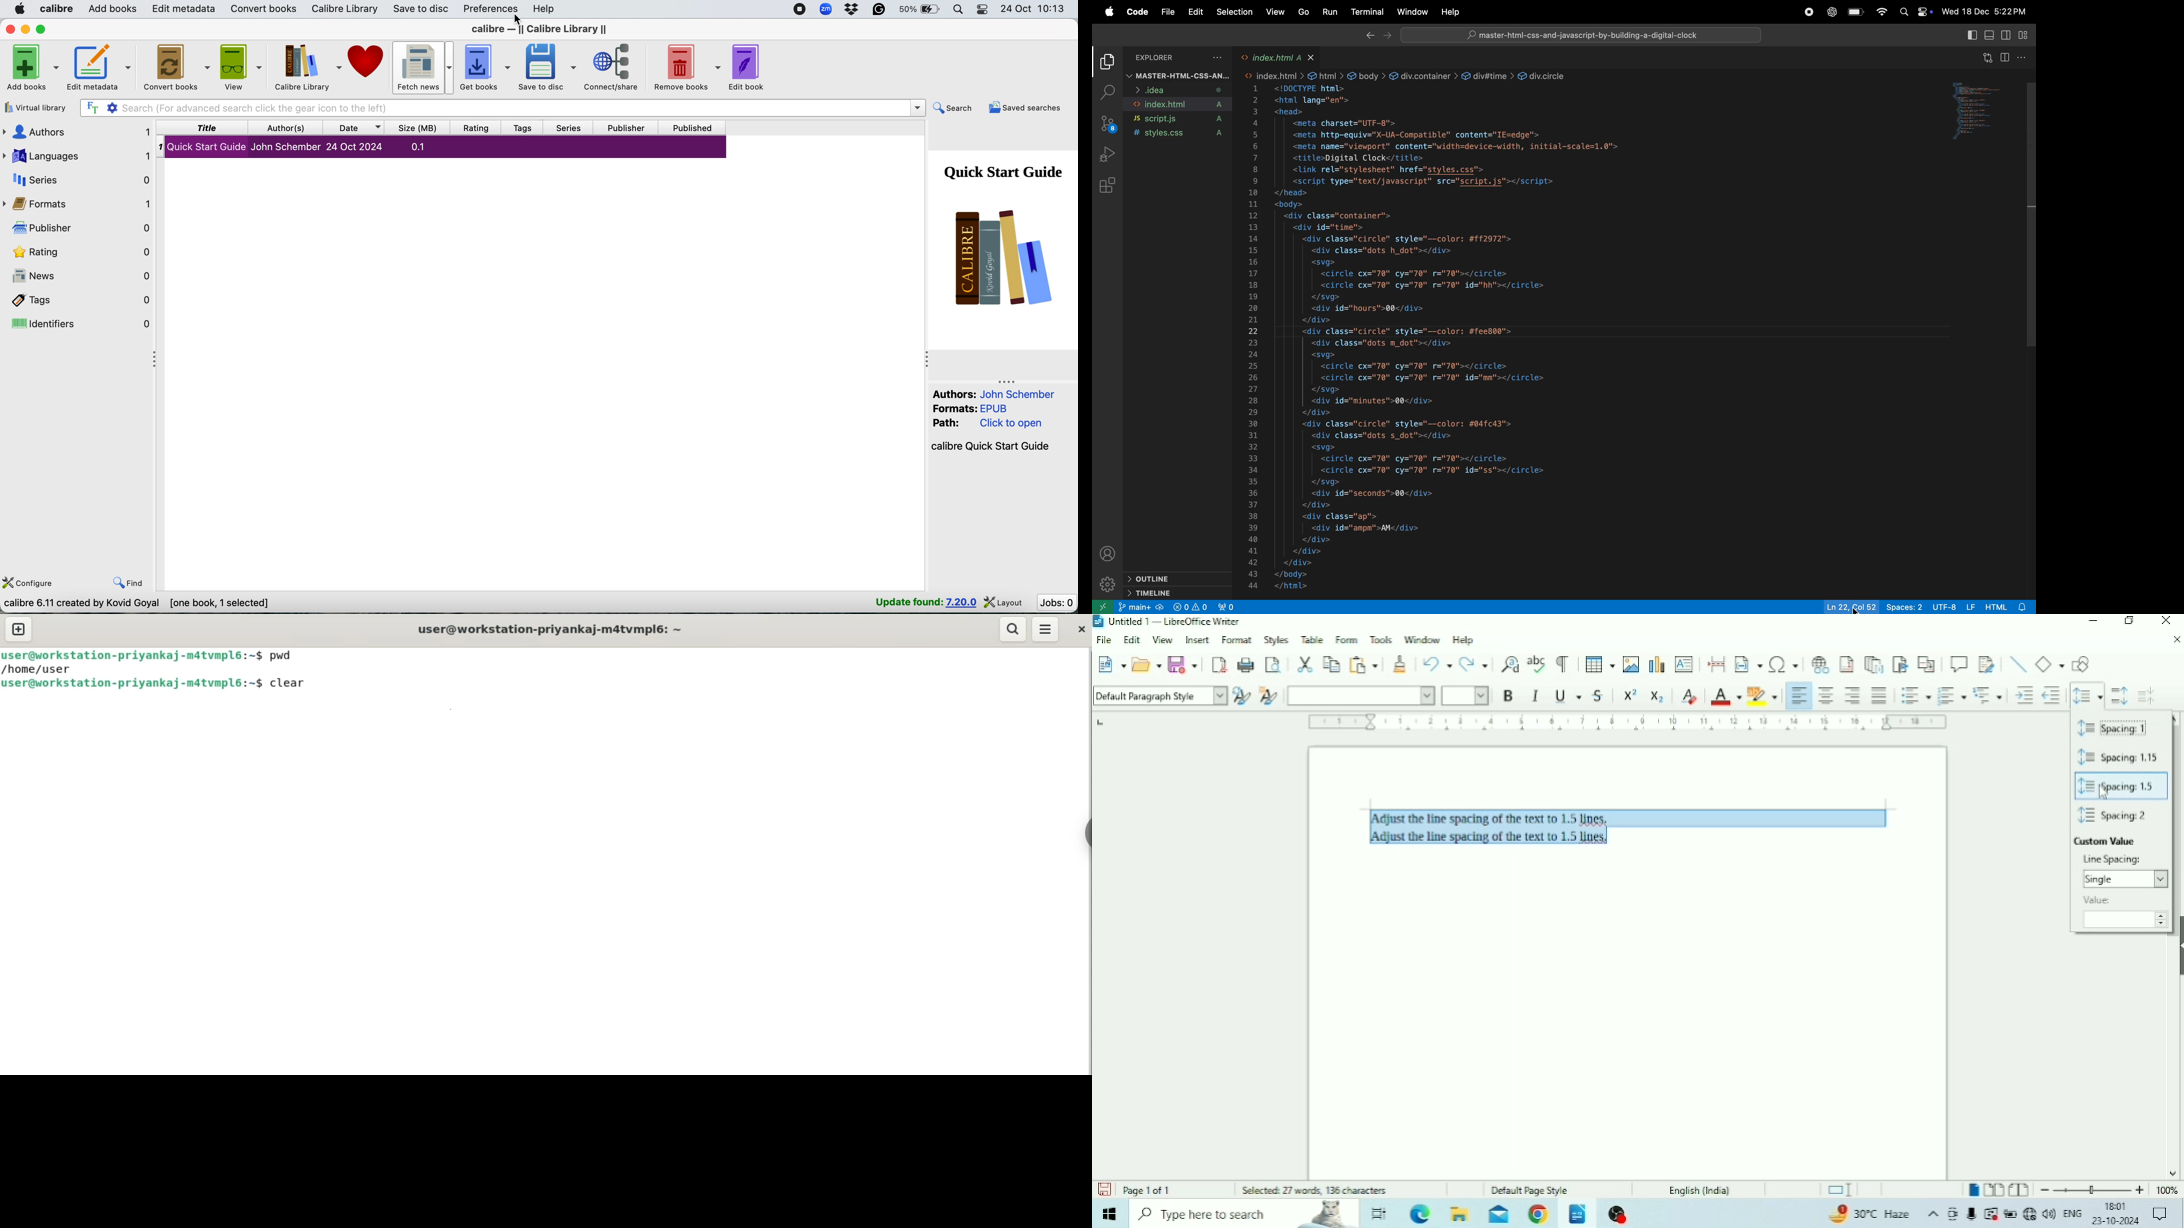 Image resolution: width=2184 pixels, height=1232 pixels. What do you see at coordinates (261, 10) in the screenshot?
I see `convert books` at bounding box center [261, 10].